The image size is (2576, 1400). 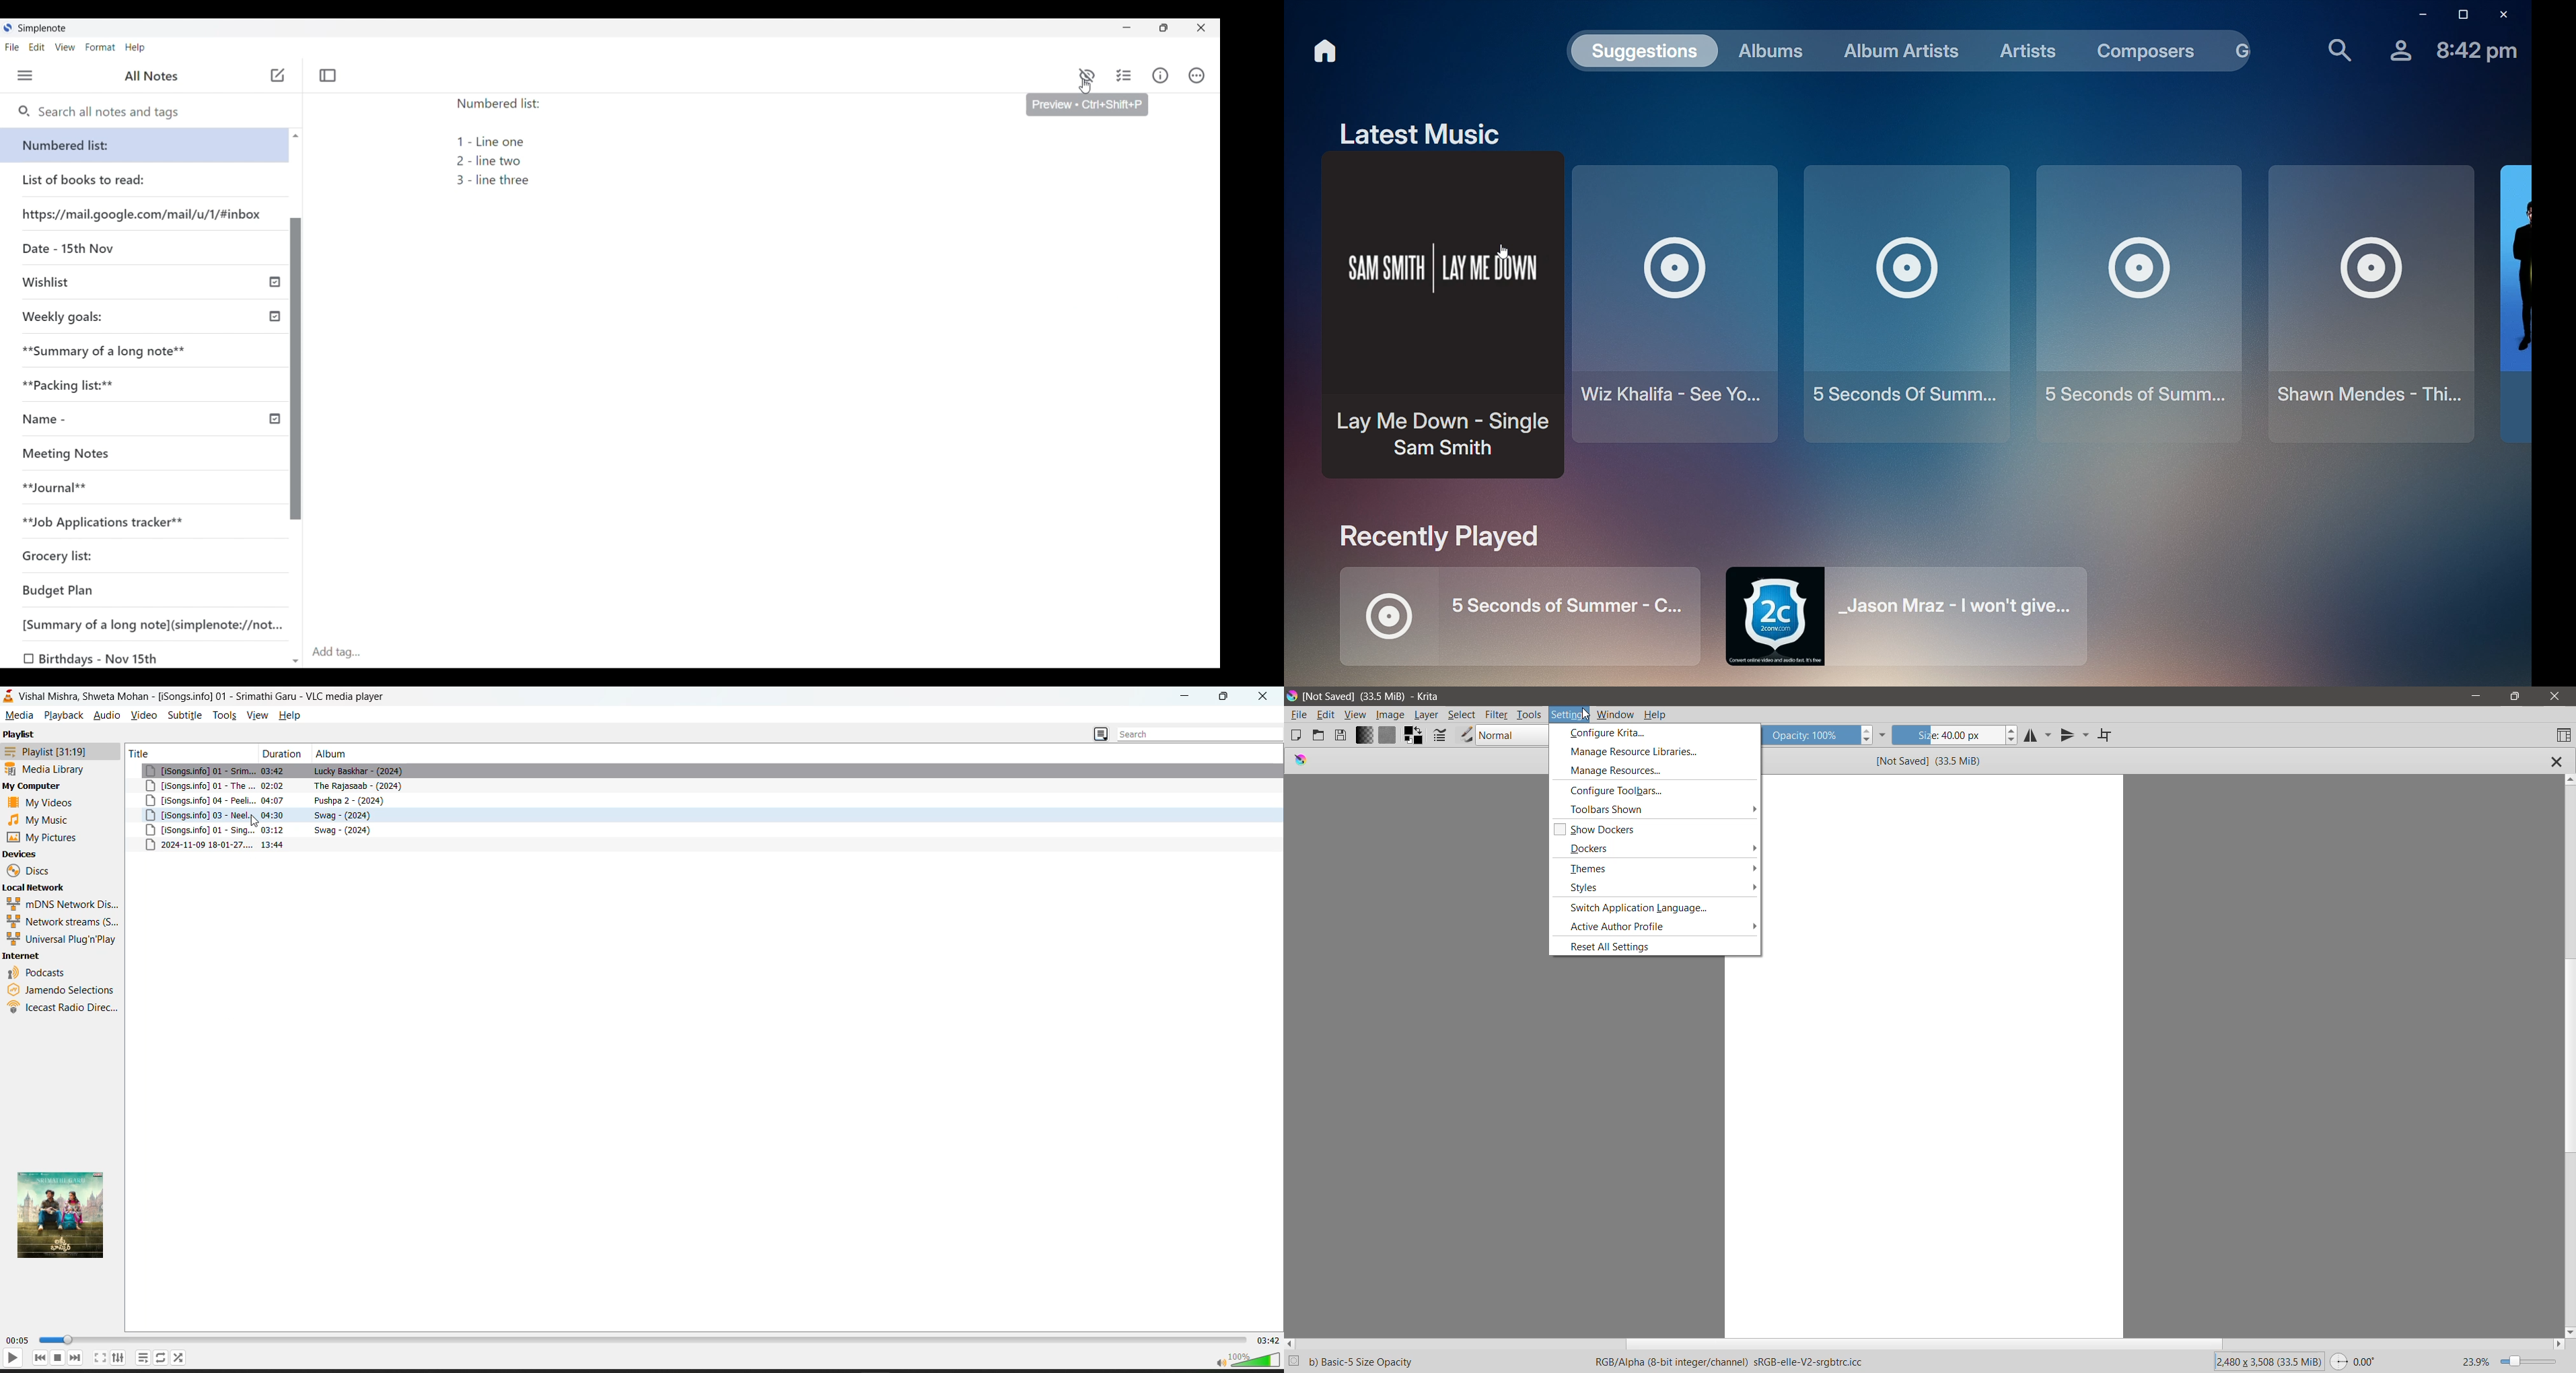 What do you see at coordinates (640, 1341) in the screenshot?
I see `track slider` at bounding box center [640, 1341].